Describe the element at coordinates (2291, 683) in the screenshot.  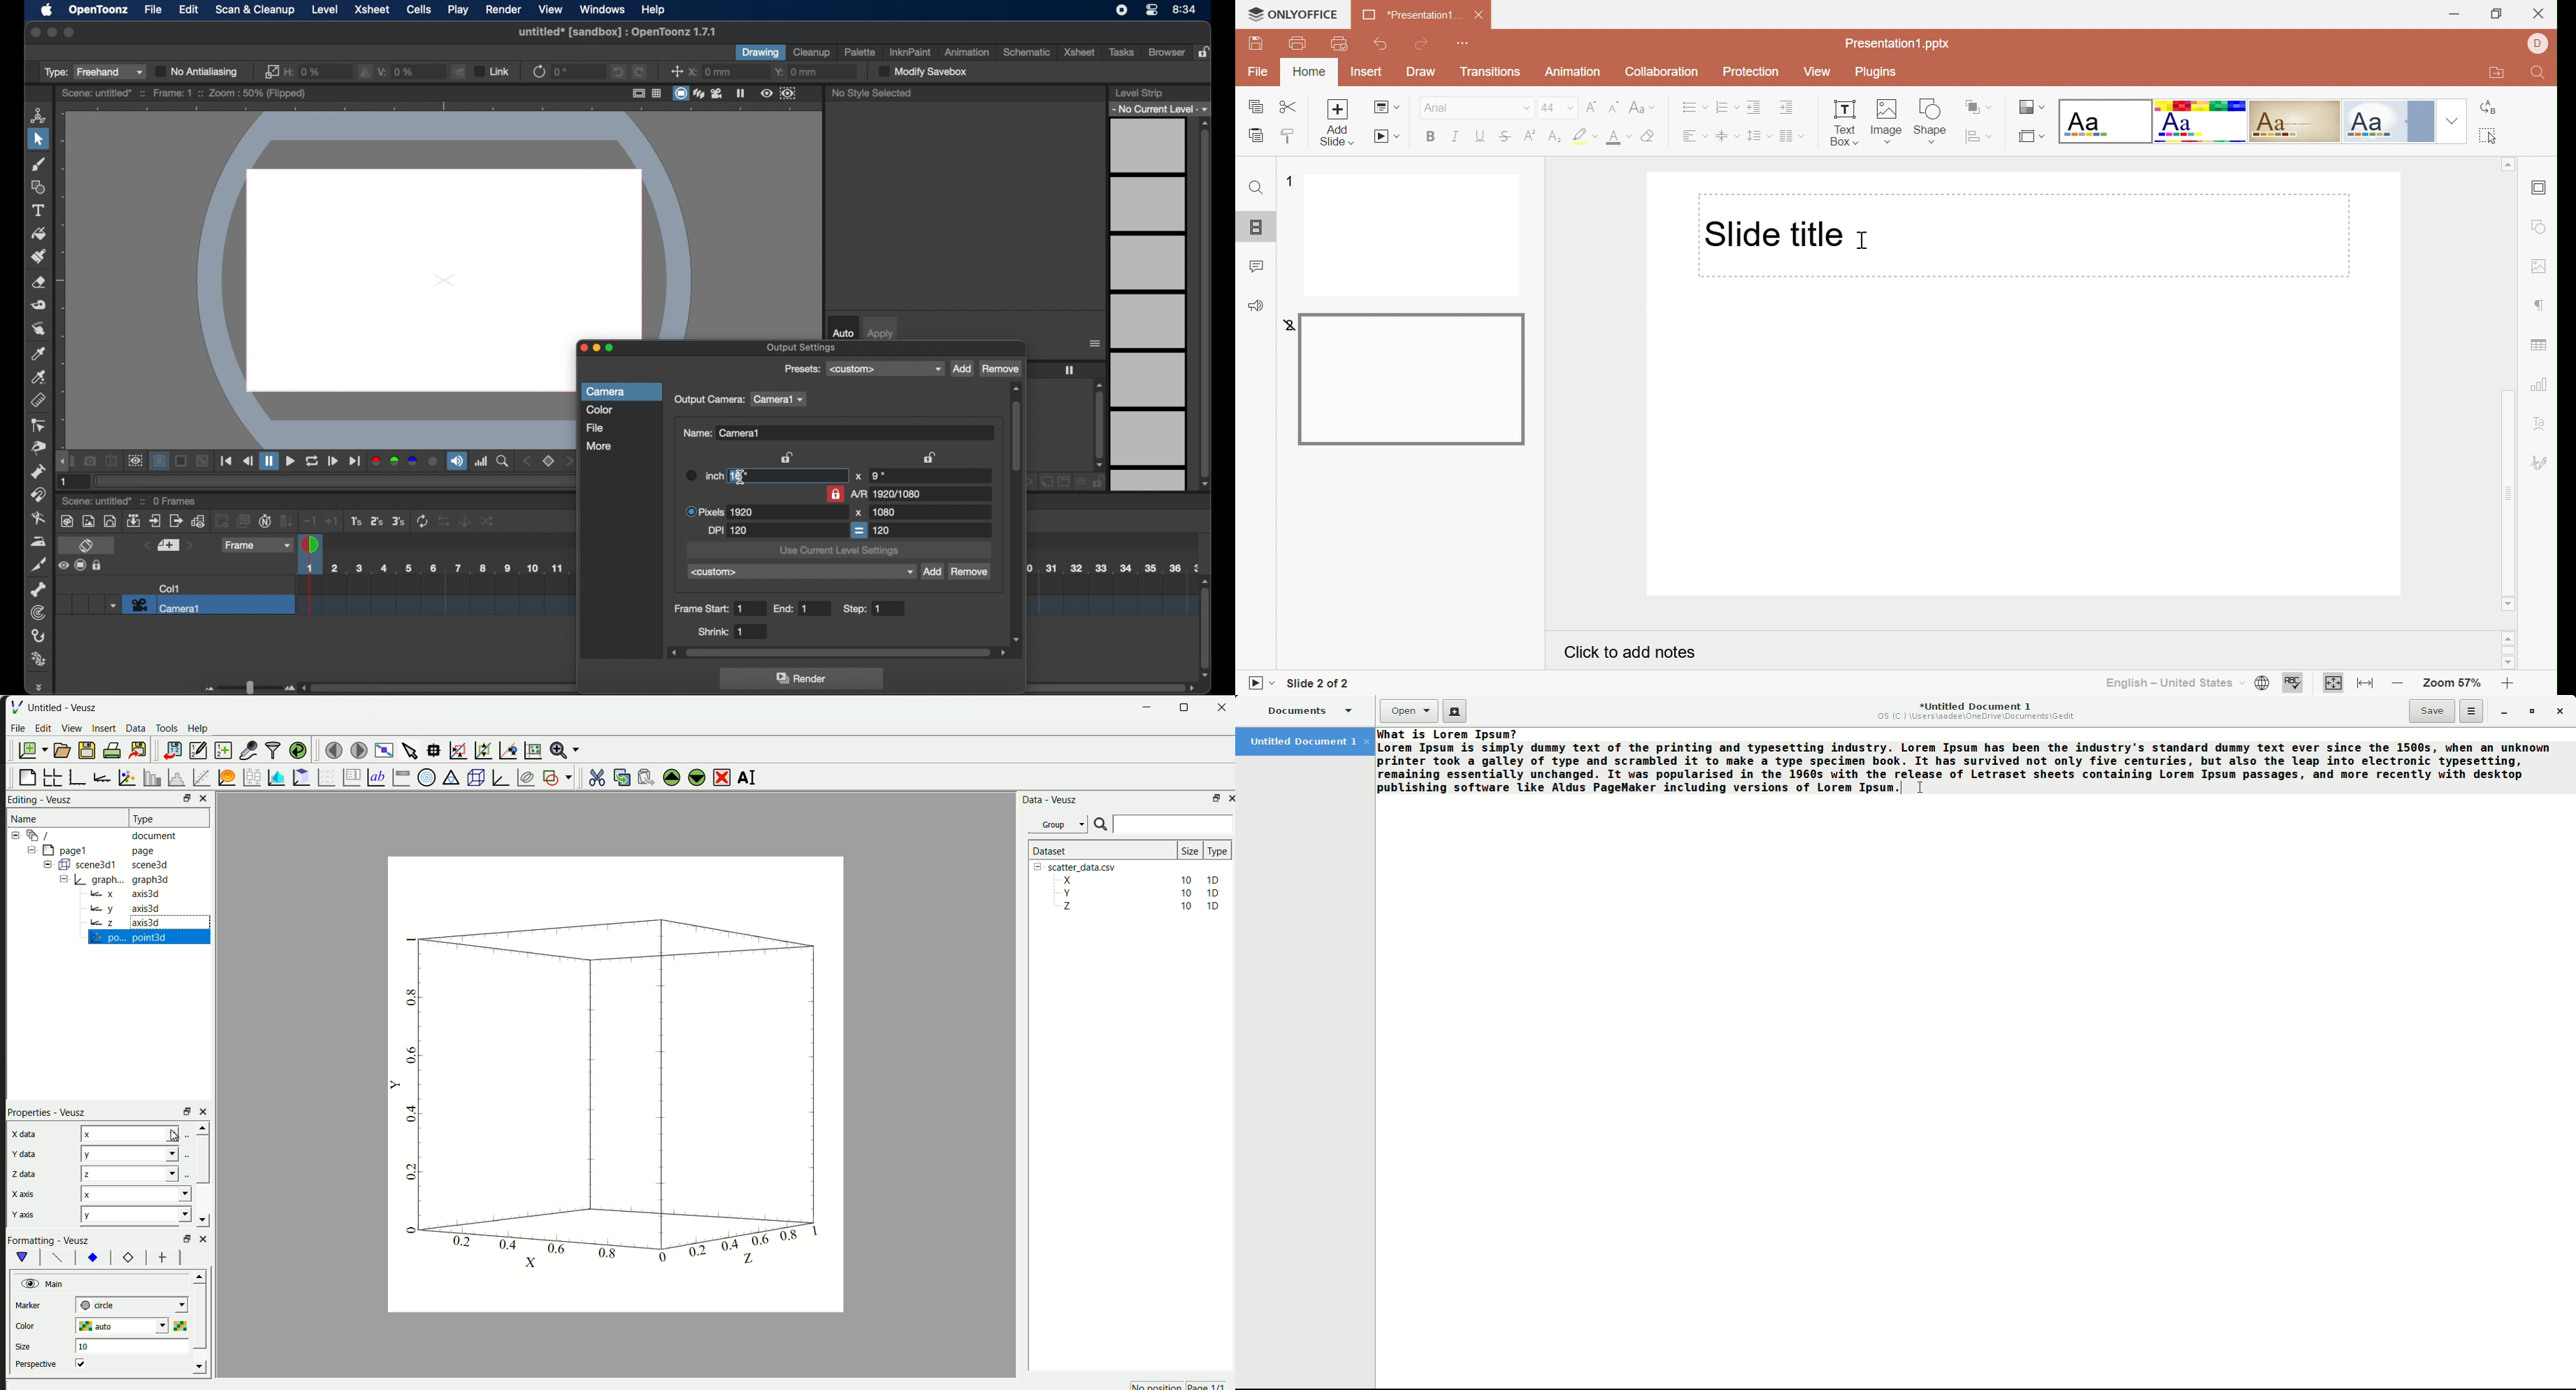
I see `Spell checking` at that location.